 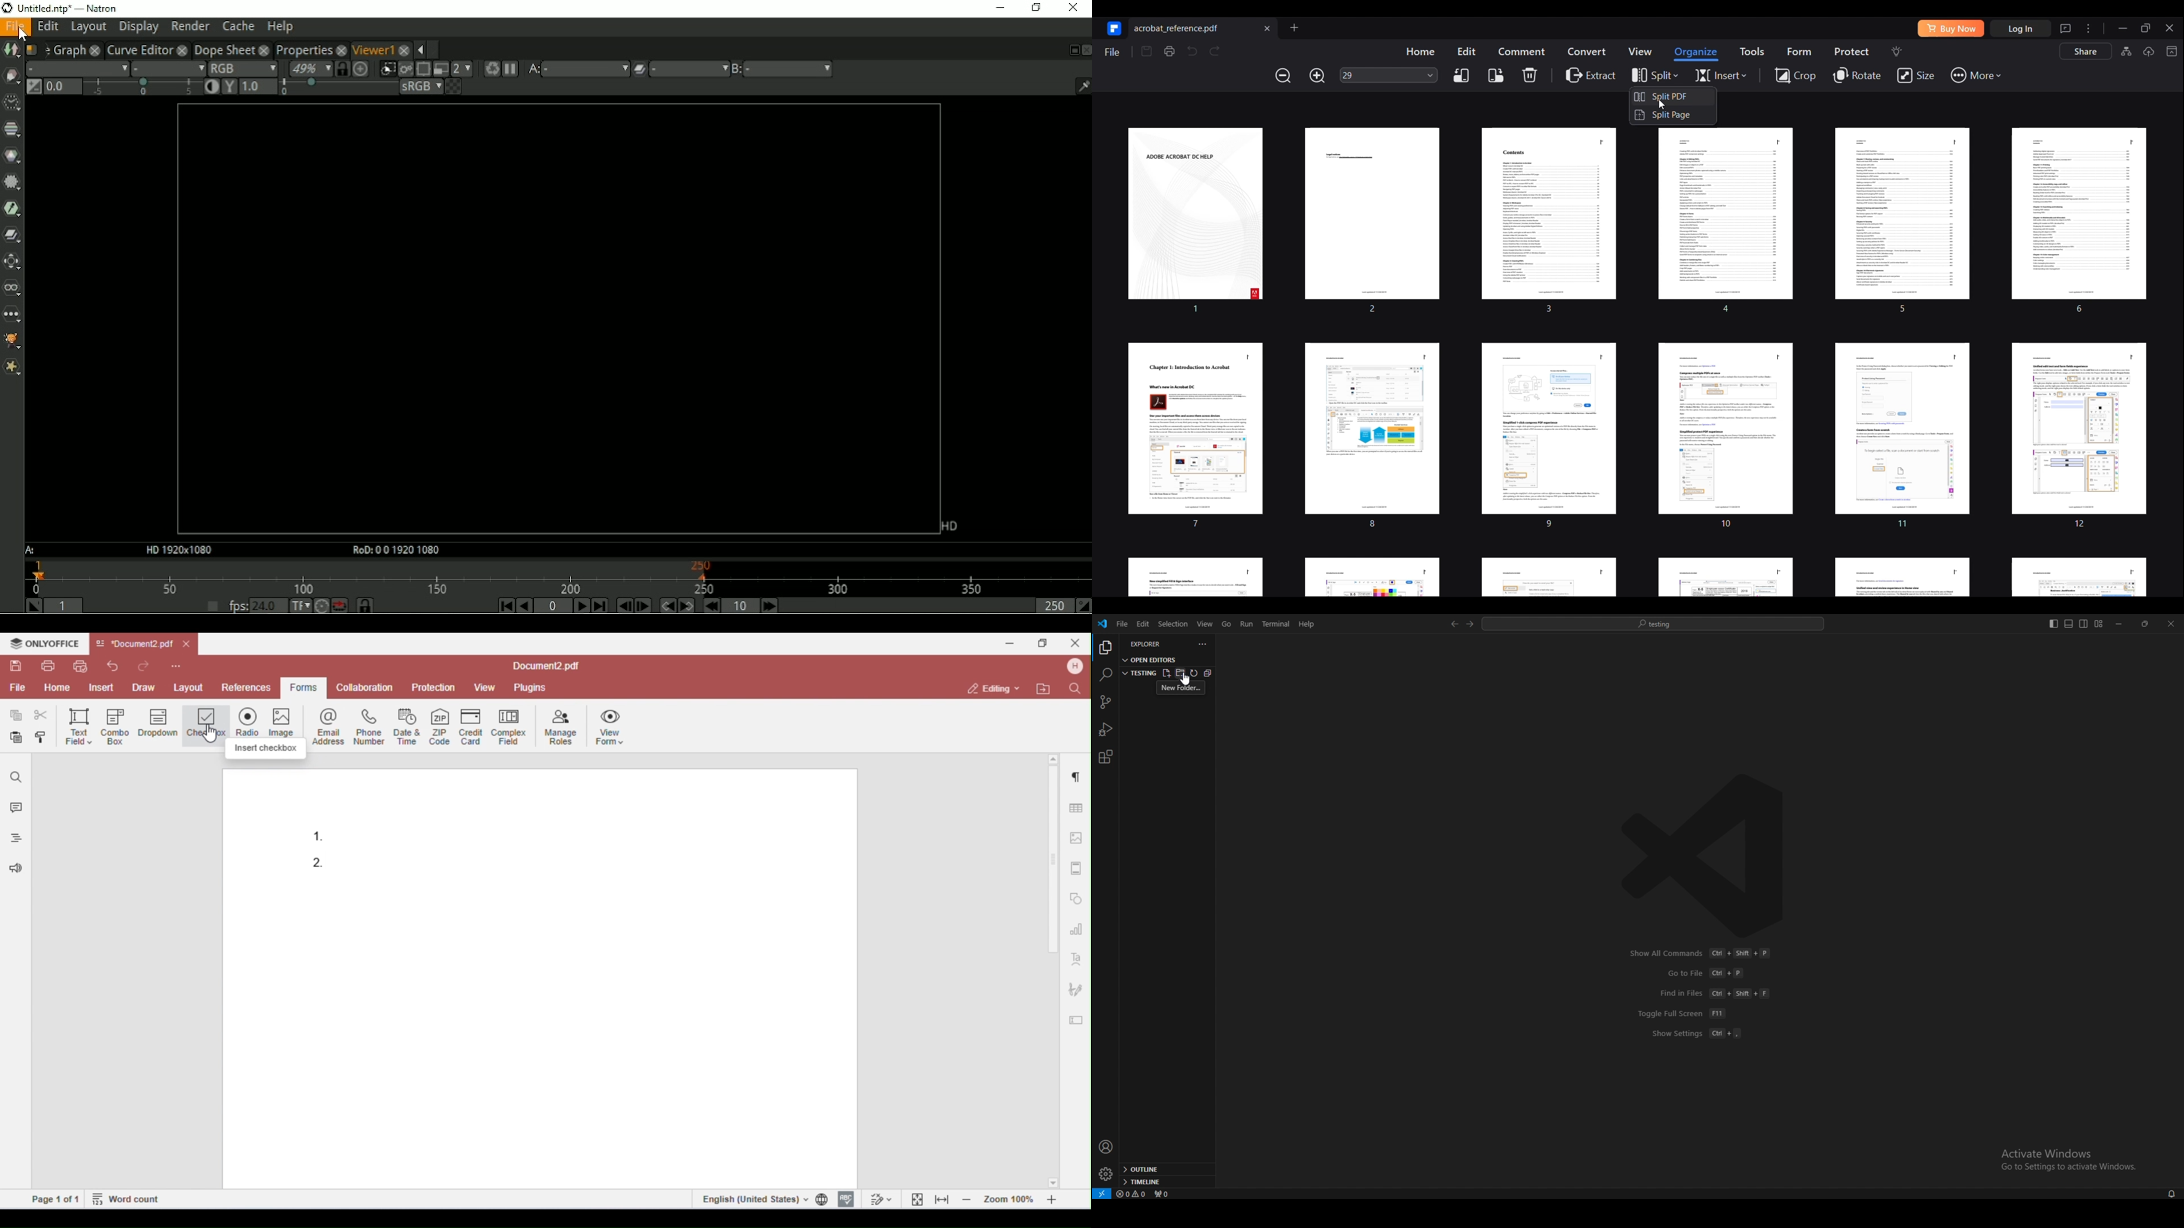 I want to click on open a remote window, so click(x=1101, y=1194).